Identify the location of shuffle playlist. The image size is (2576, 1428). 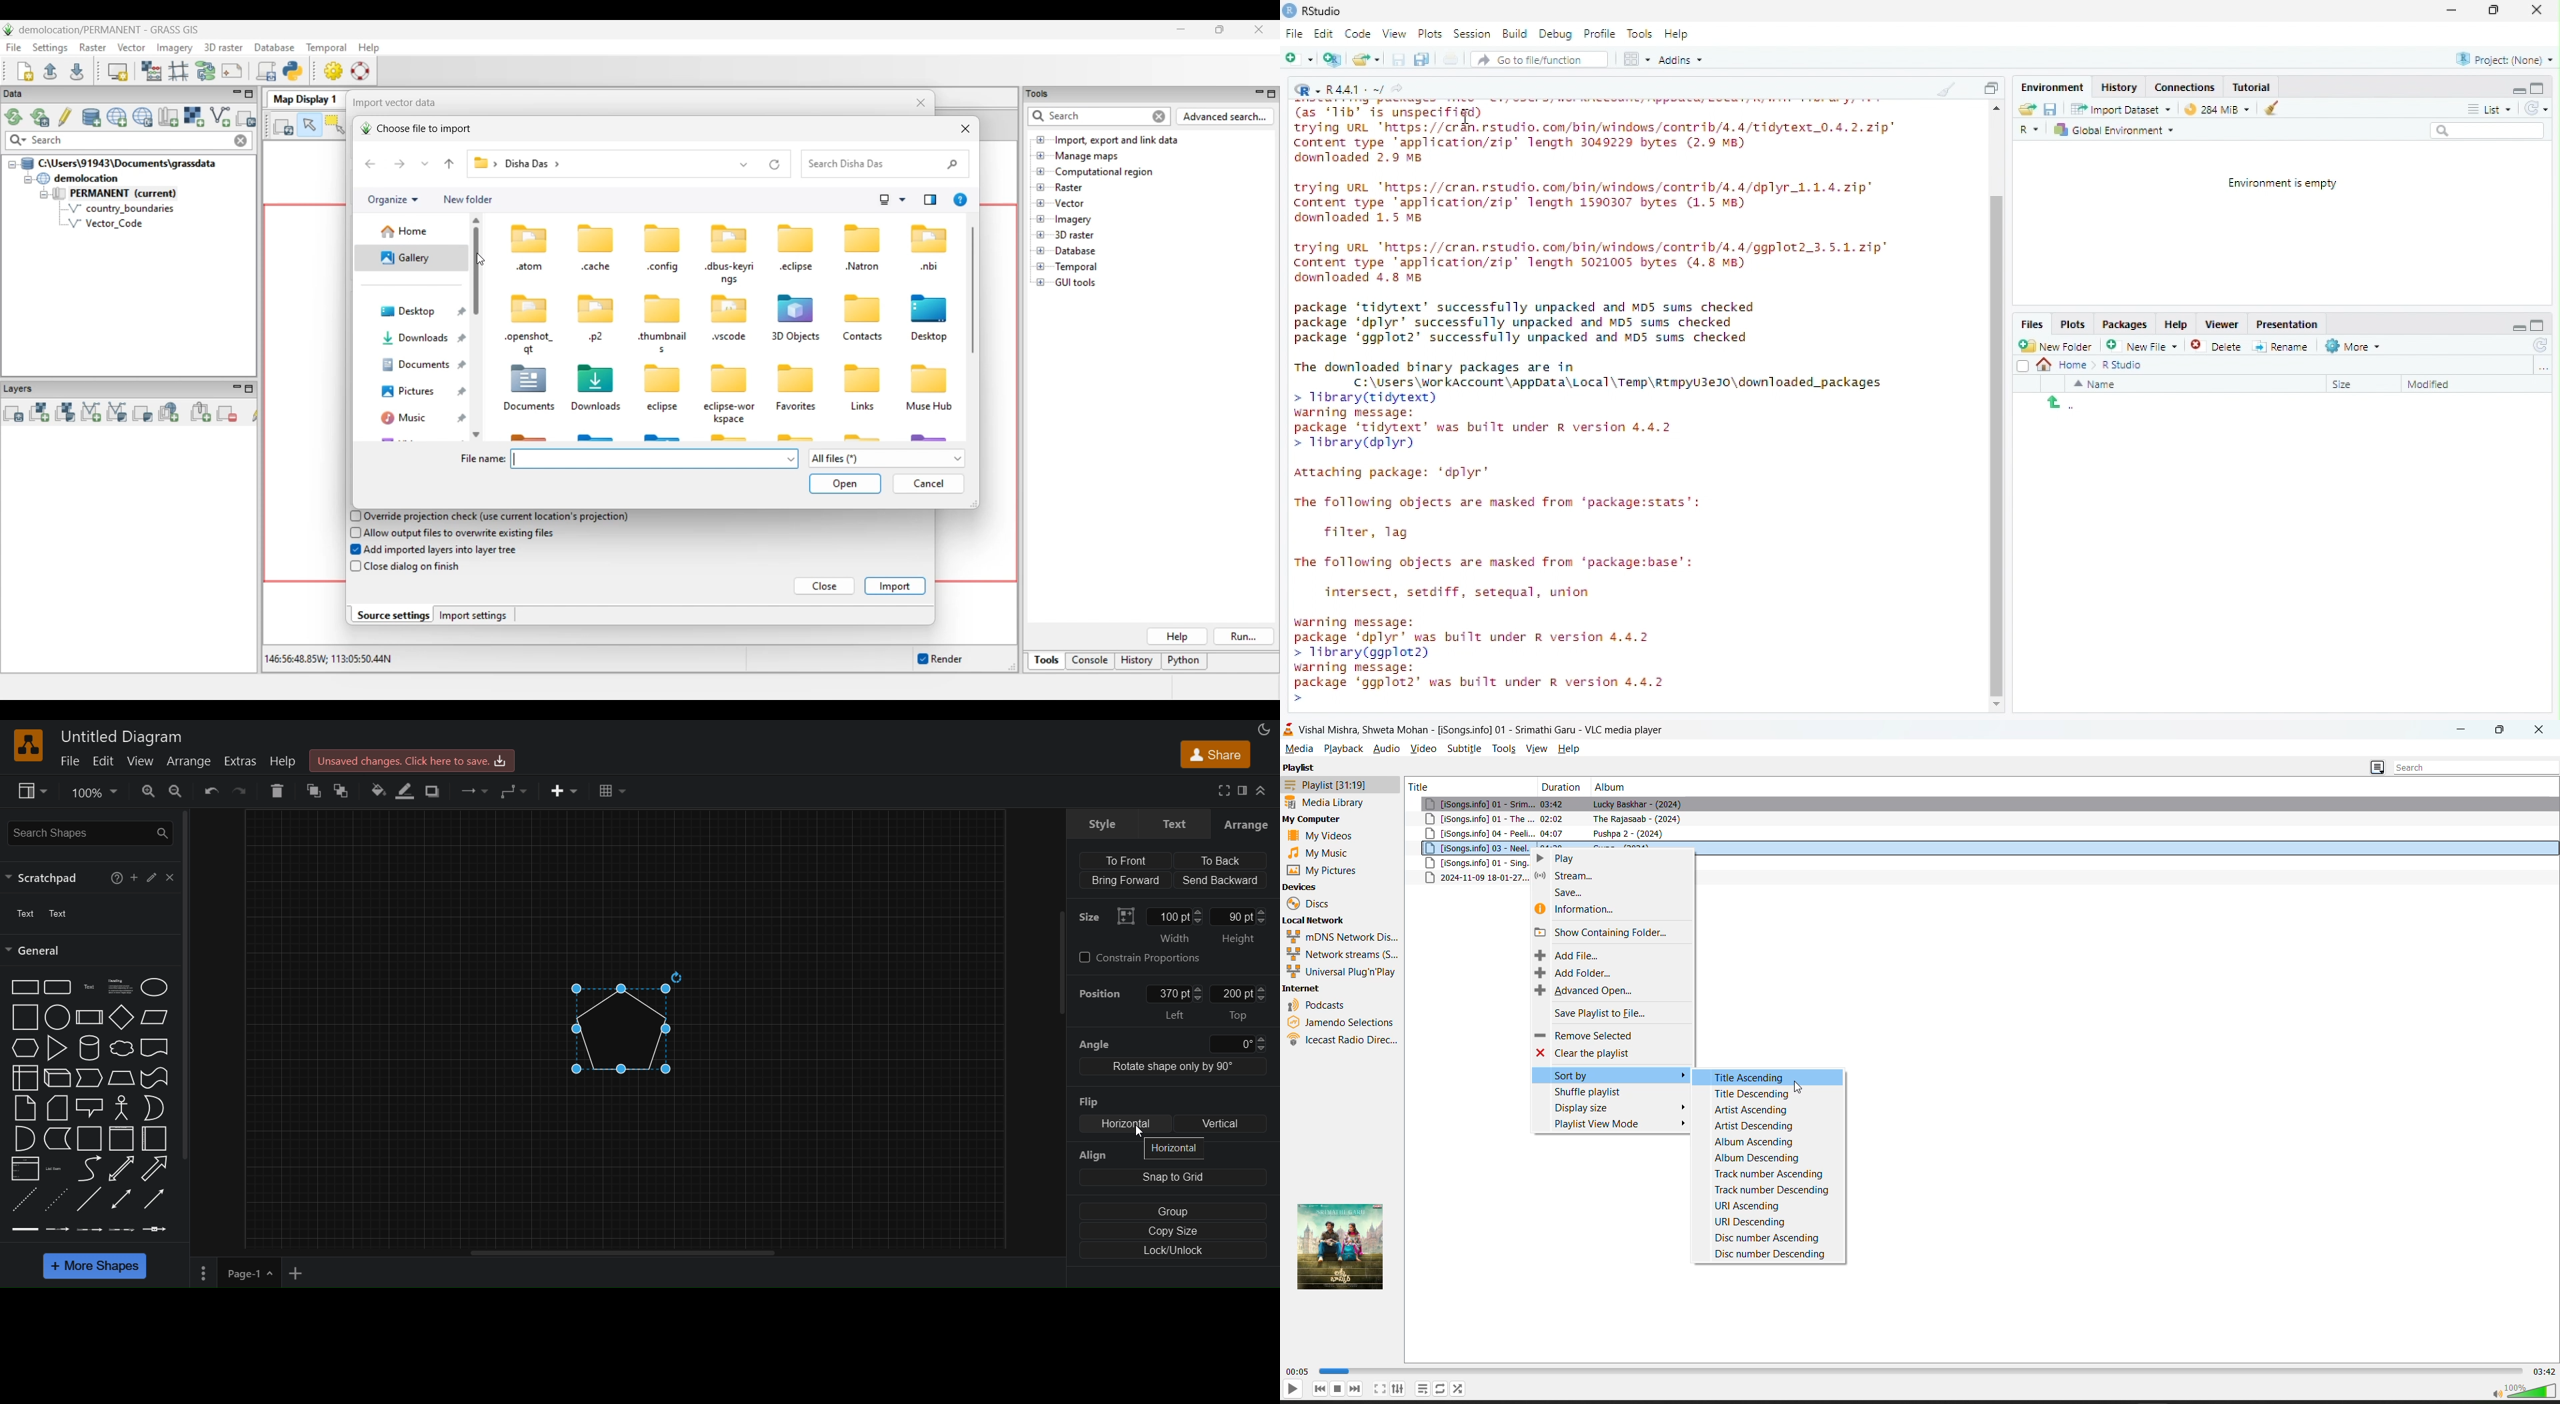
(1611, 1091).